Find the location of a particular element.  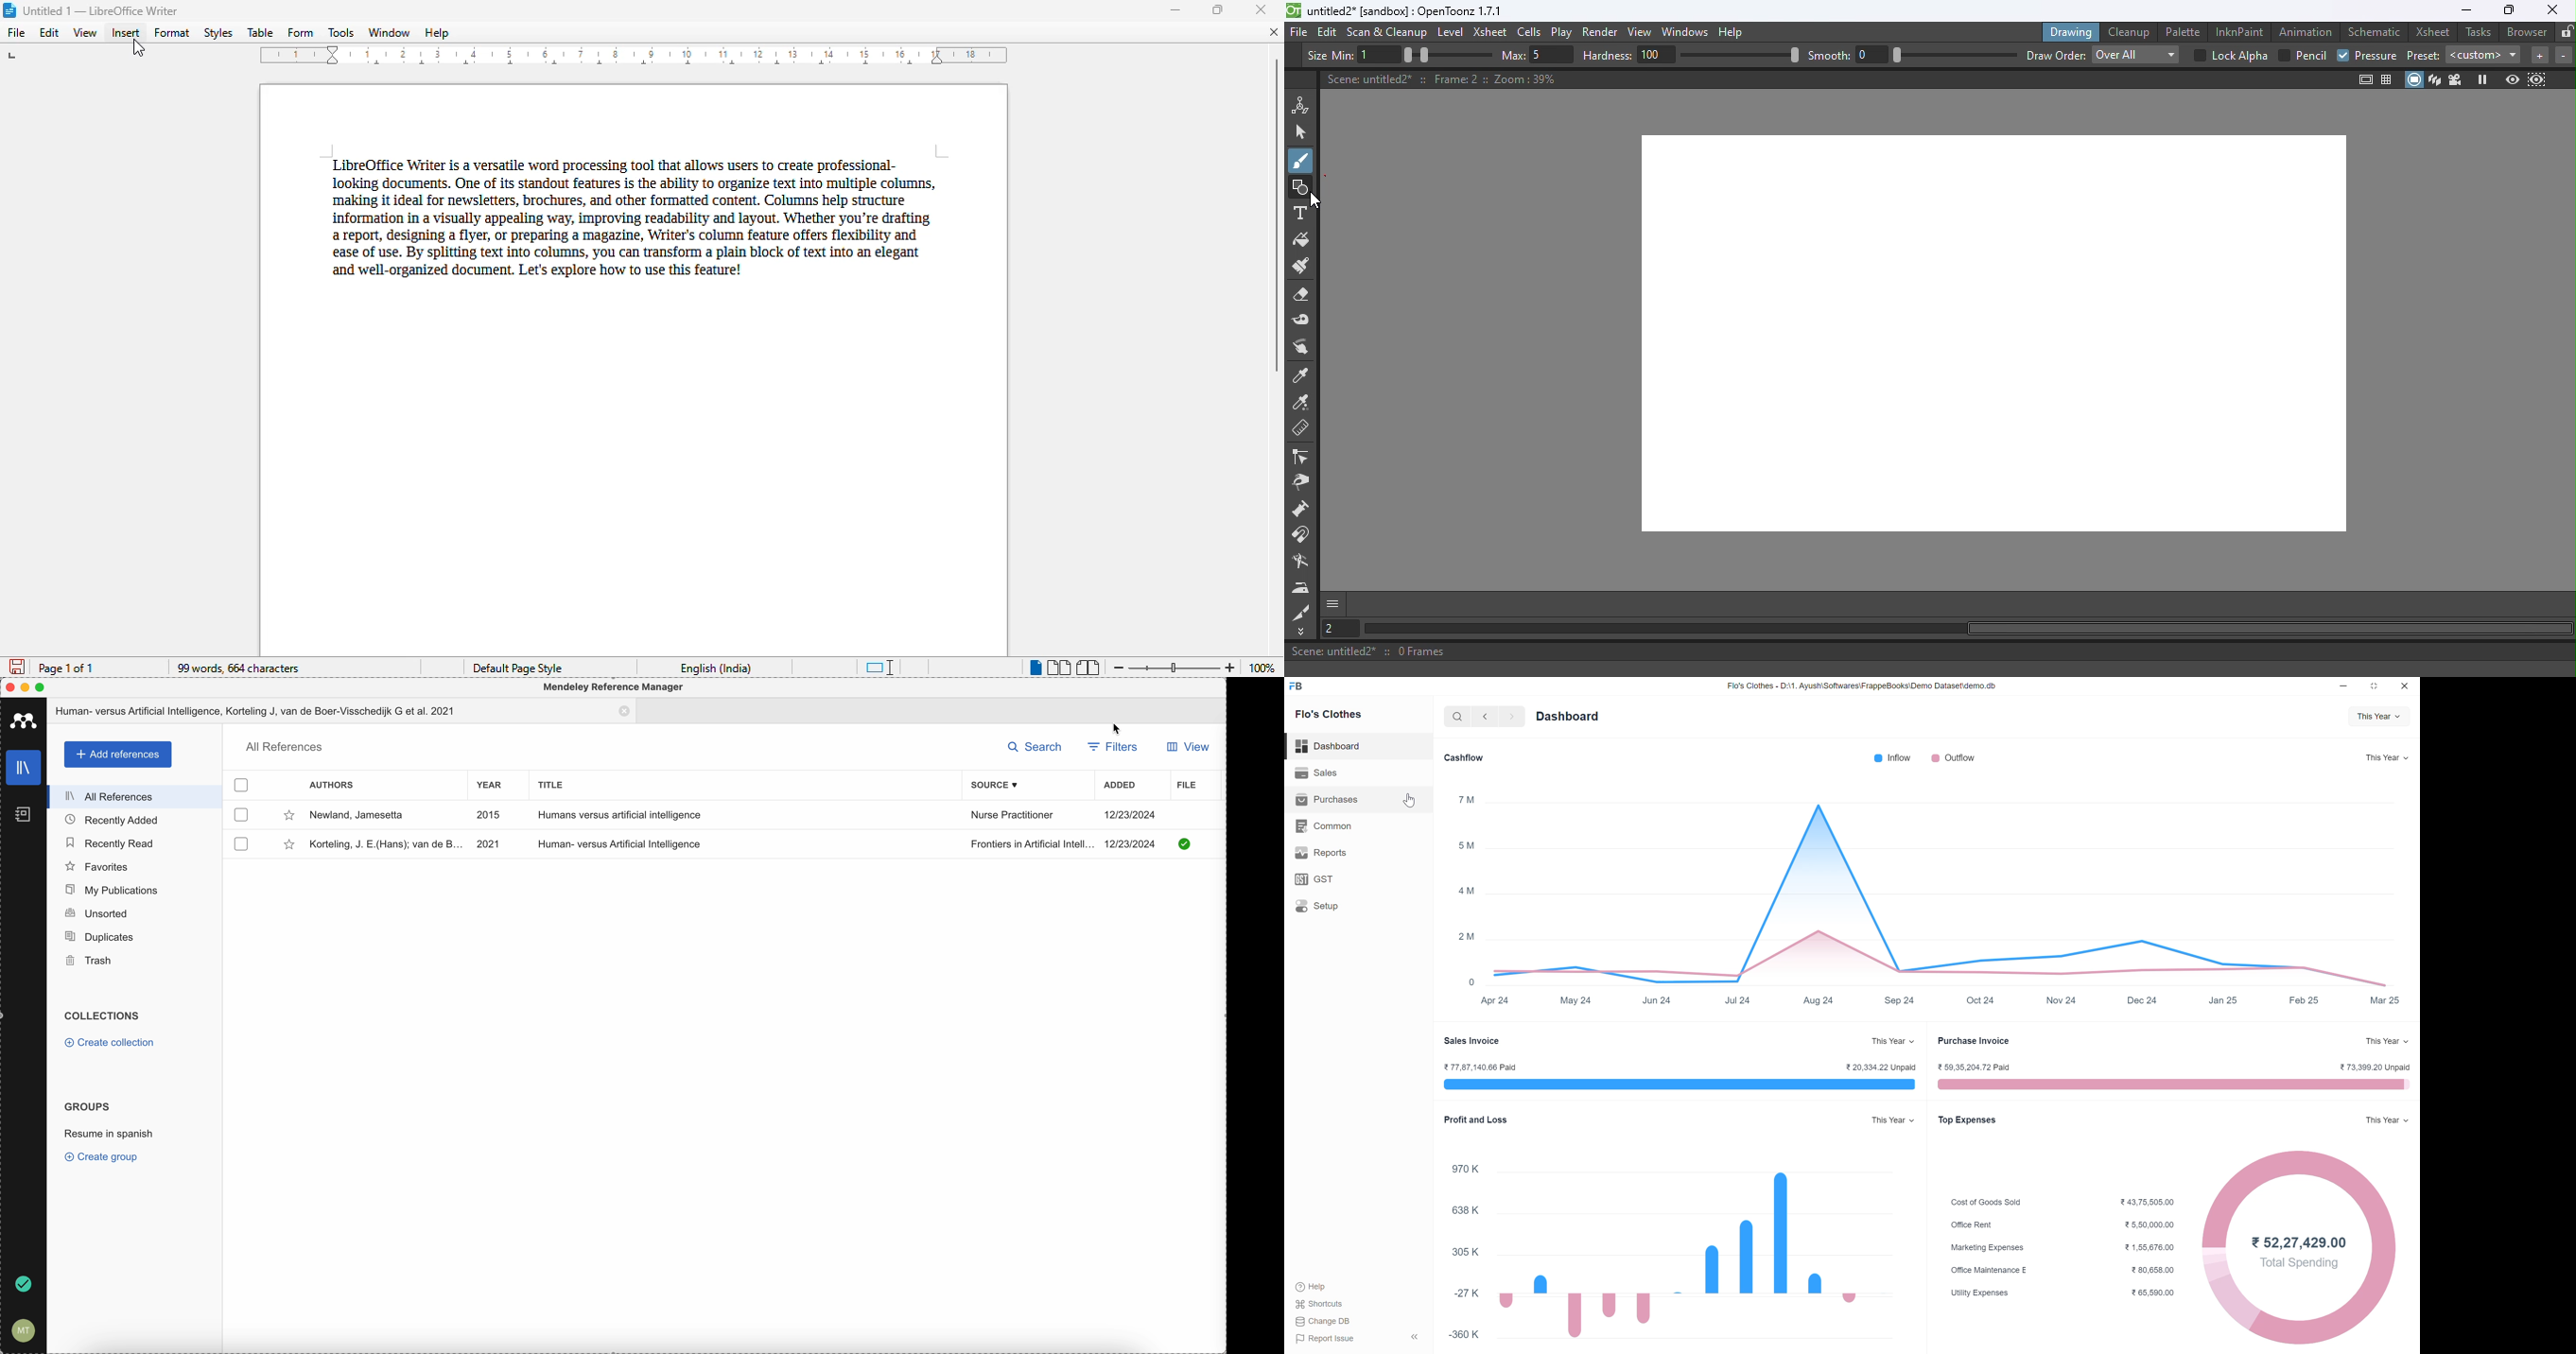

Office Rent ¥5,50,000.00 is located at coordinates (2054, 1225).